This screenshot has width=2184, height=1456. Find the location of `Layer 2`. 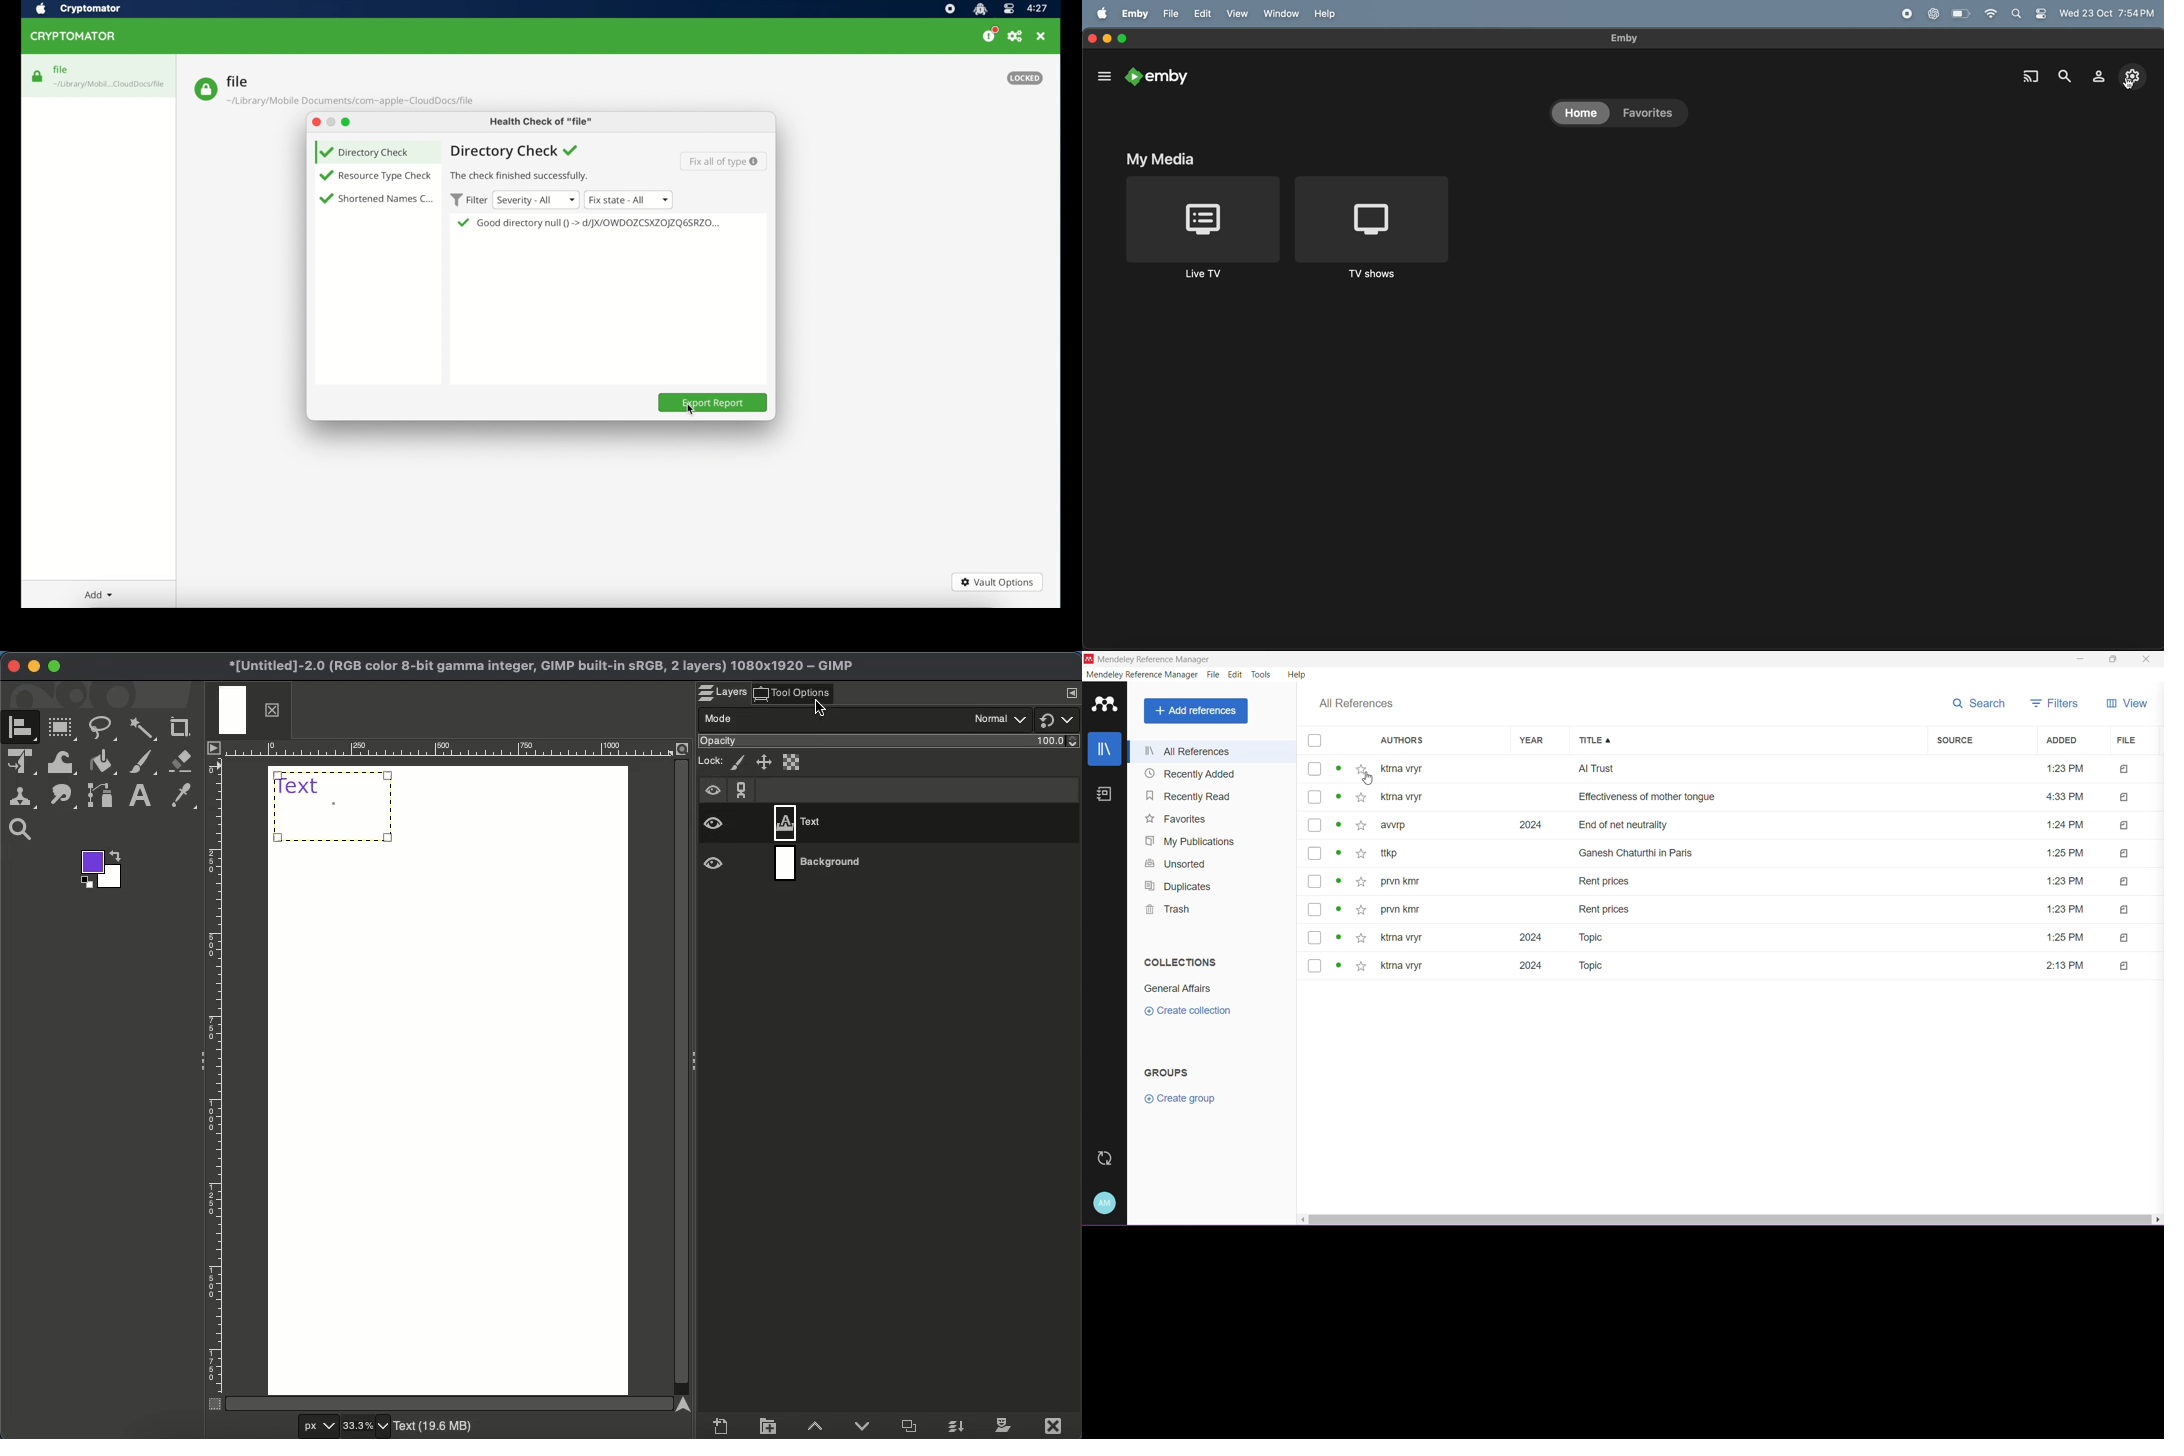

Layer 2 is located at coordinates (927, 863).